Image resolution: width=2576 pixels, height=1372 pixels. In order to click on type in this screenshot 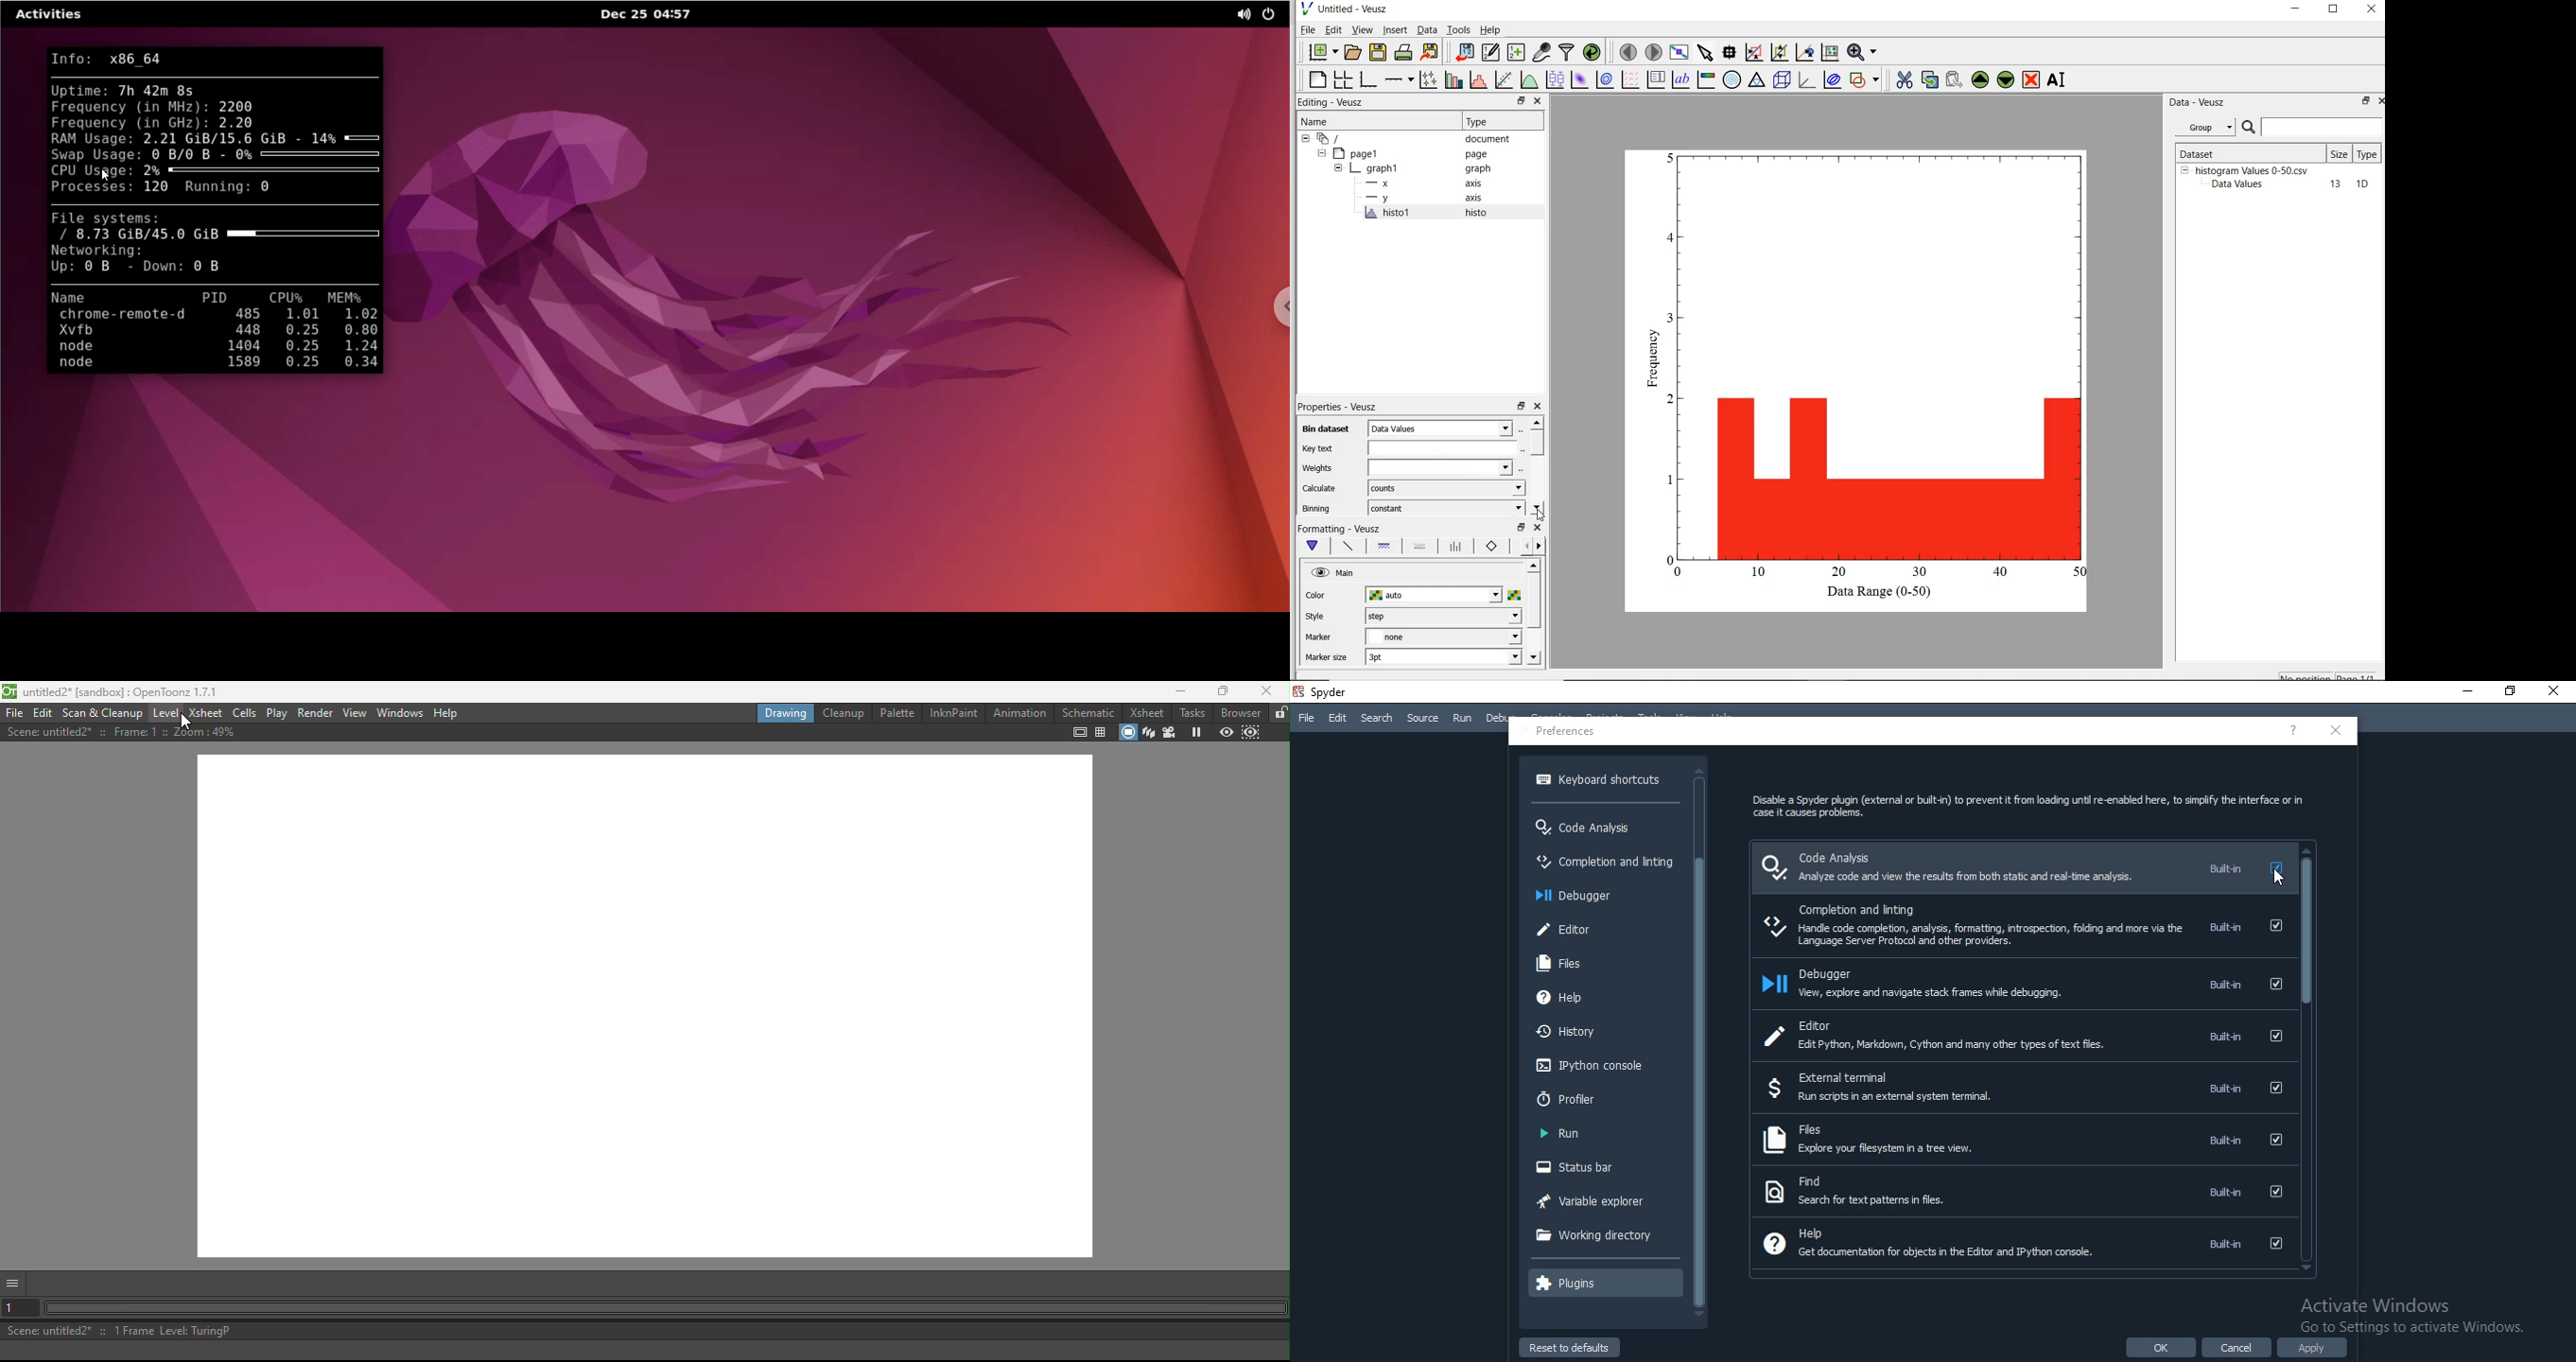, I will do `click(2369, 153)`.